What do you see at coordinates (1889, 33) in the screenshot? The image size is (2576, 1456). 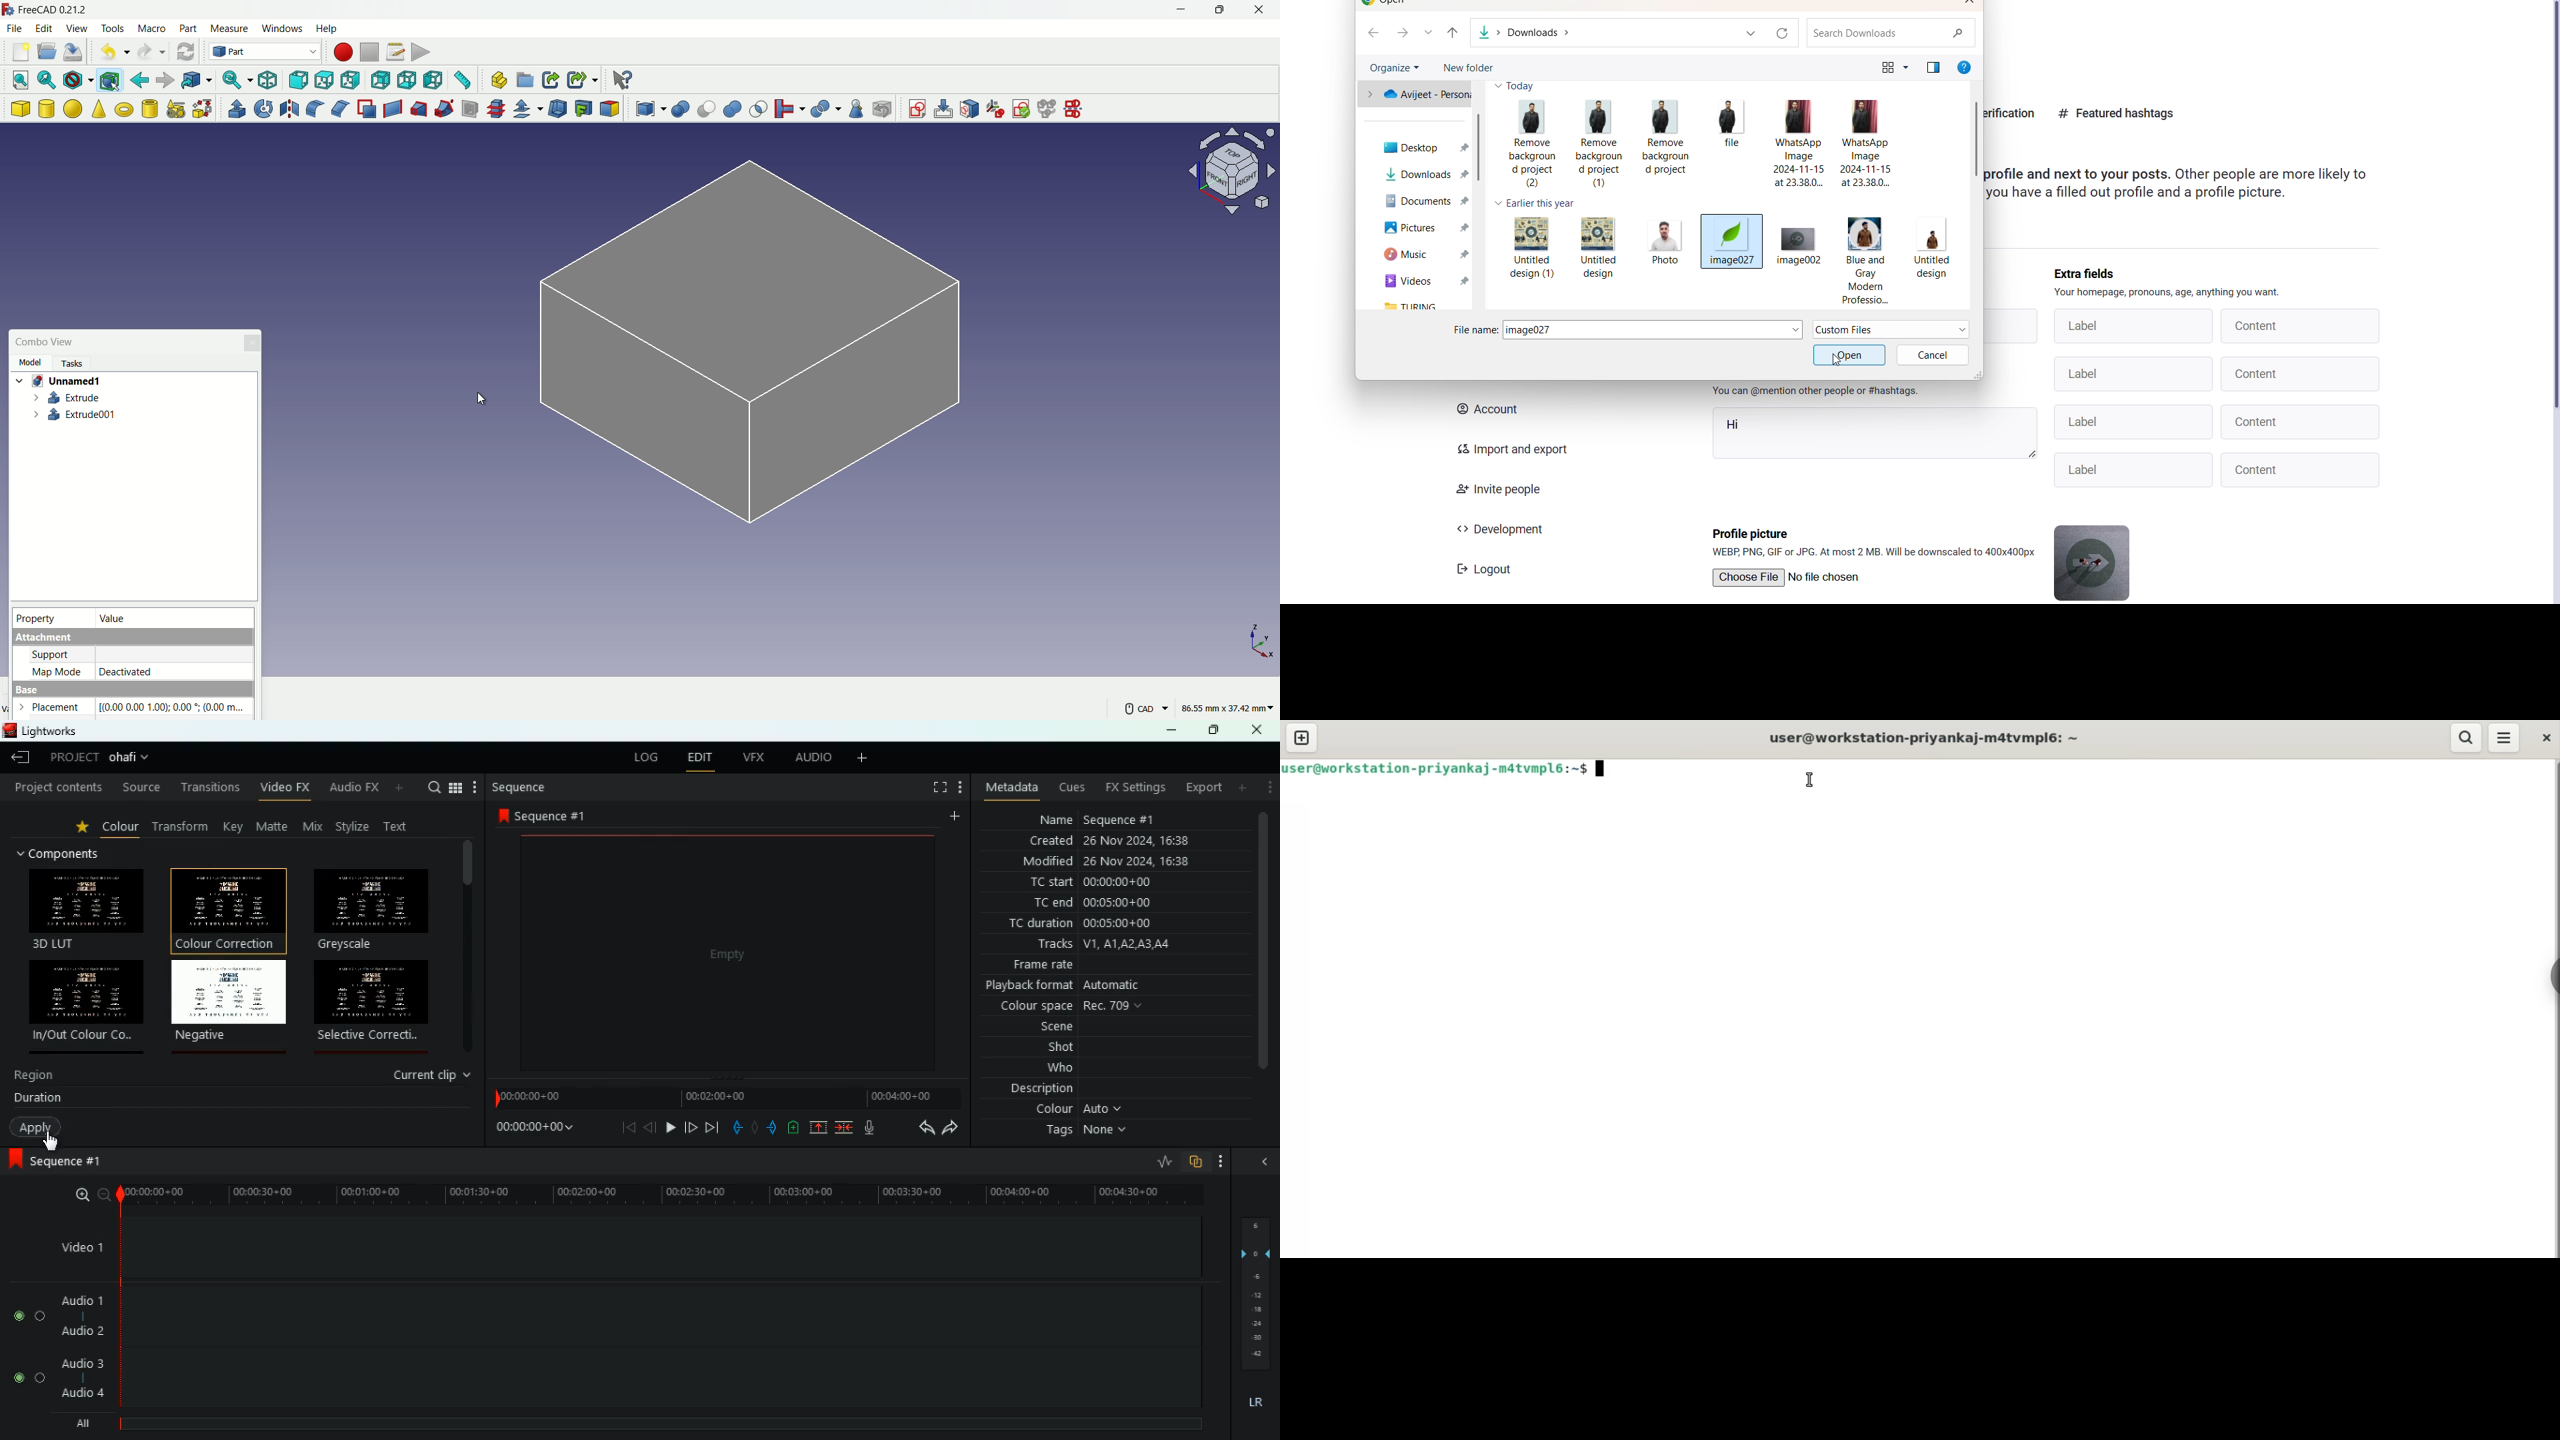 I see `search` at bounding box center [1889, 33].